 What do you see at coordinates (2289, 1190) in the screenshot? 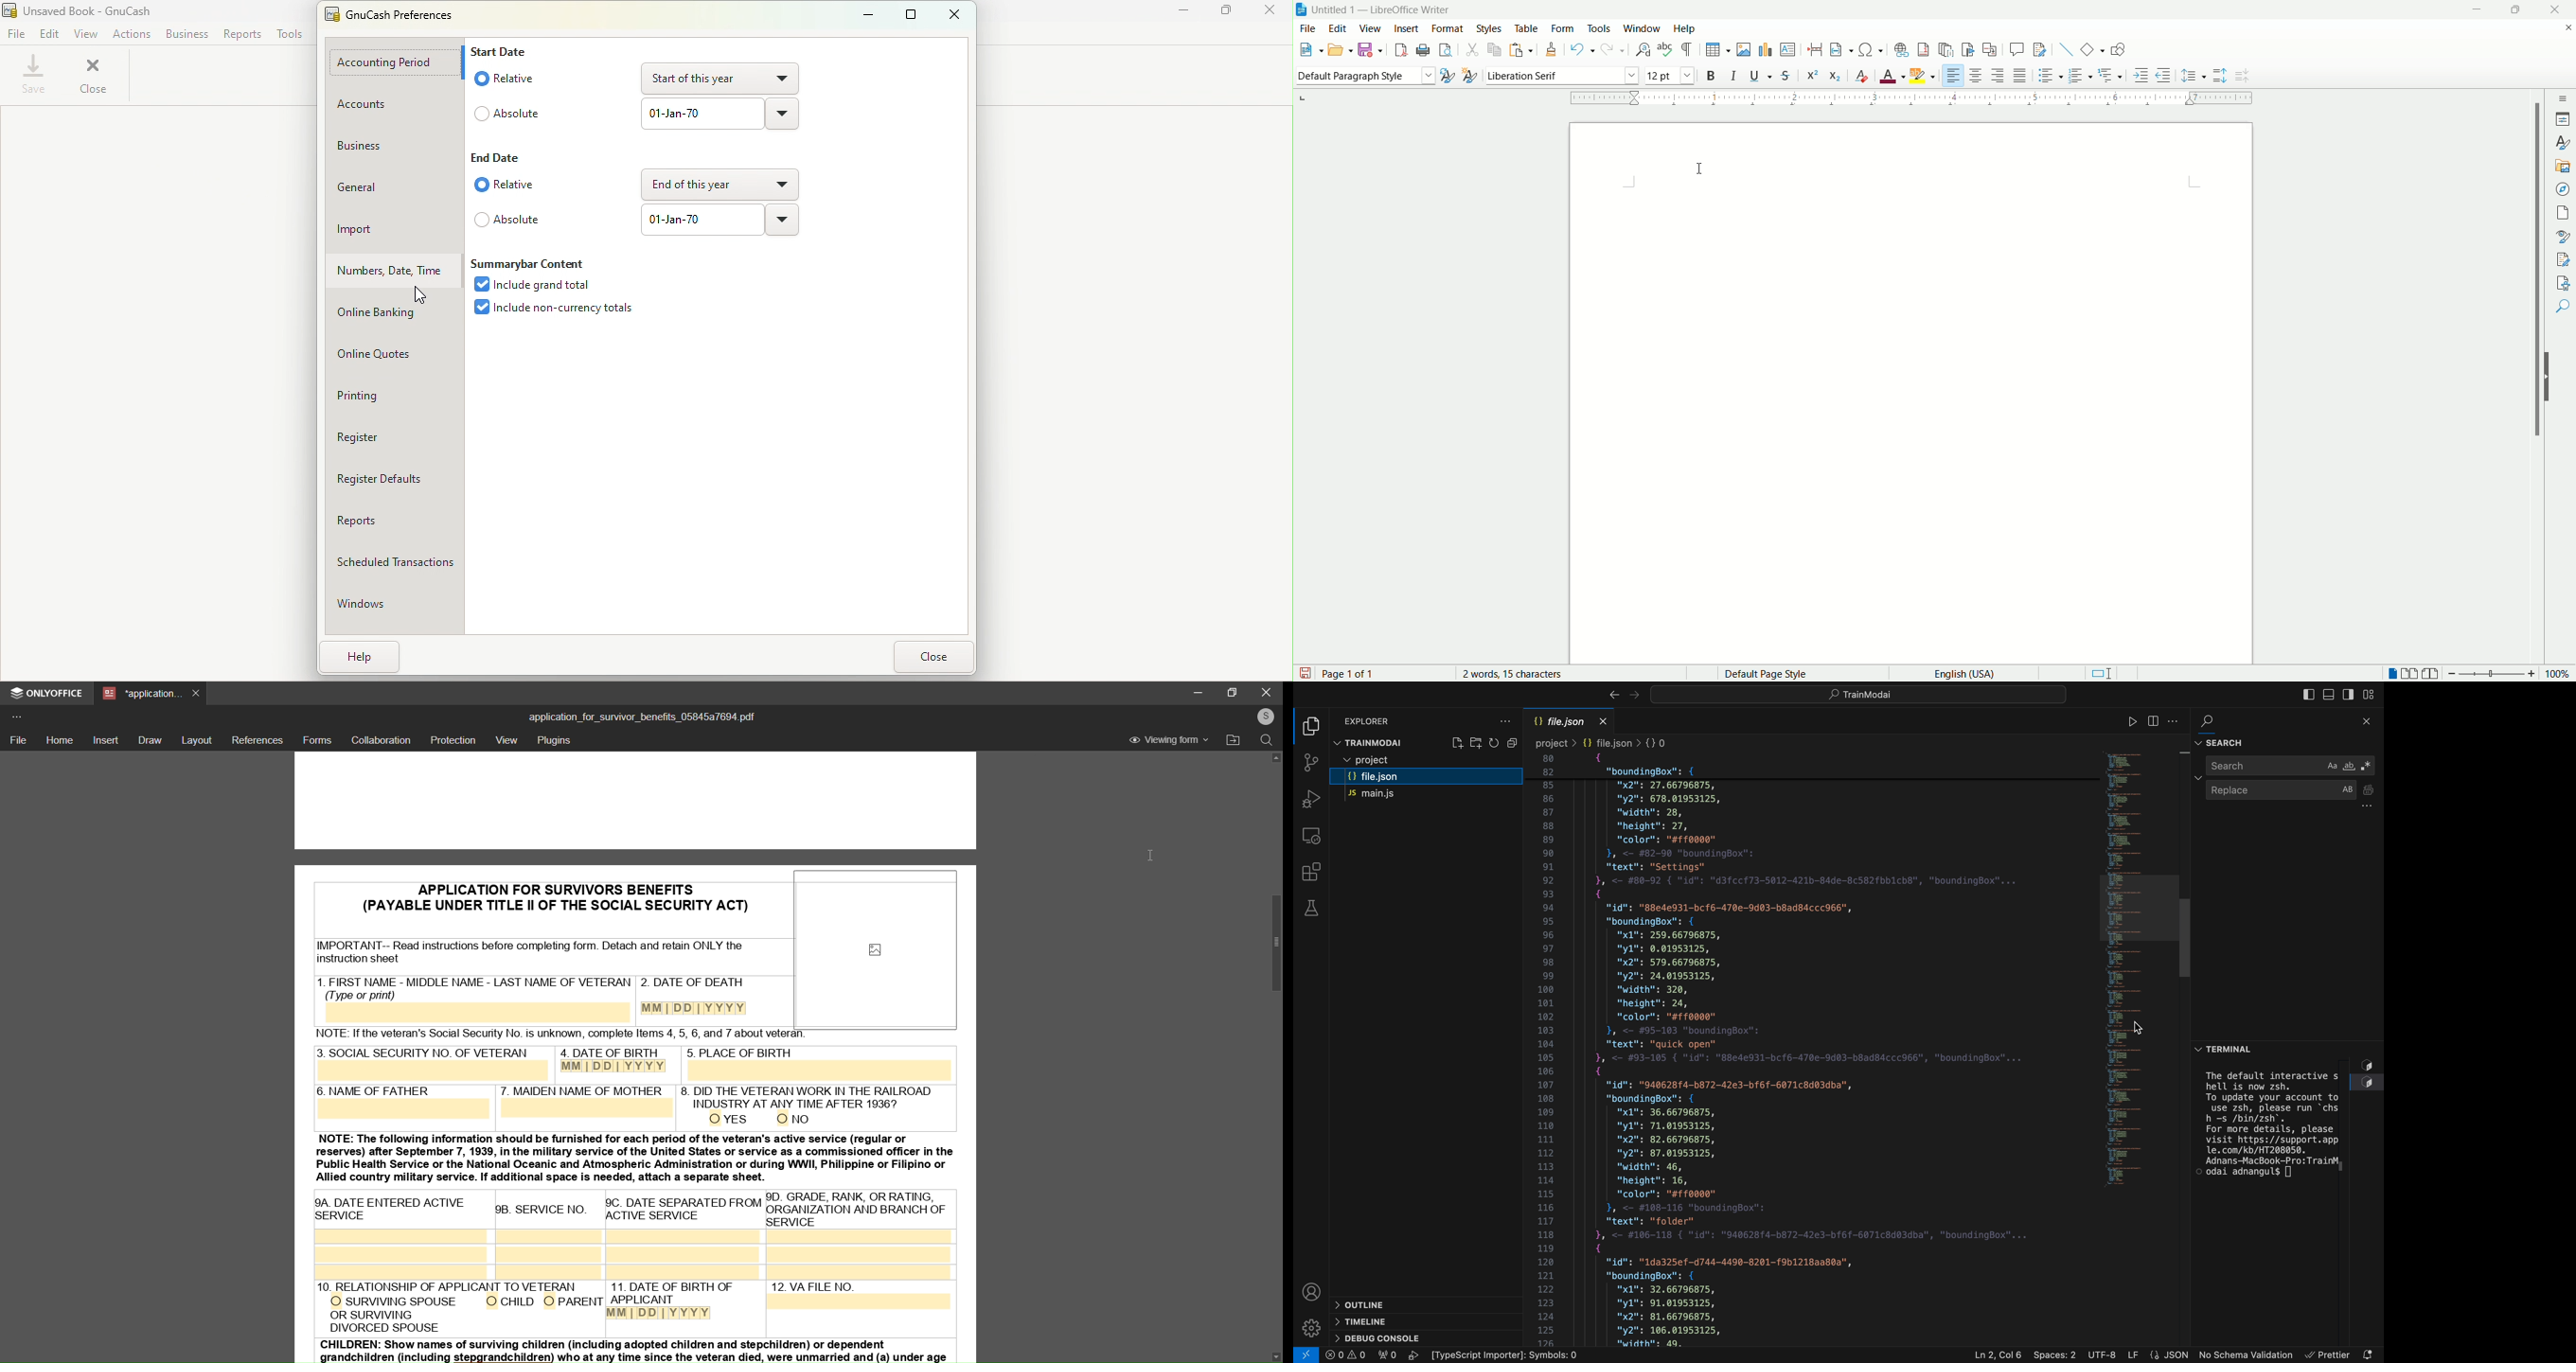
I see `terminal section` at bounding box center [2289, 1190].